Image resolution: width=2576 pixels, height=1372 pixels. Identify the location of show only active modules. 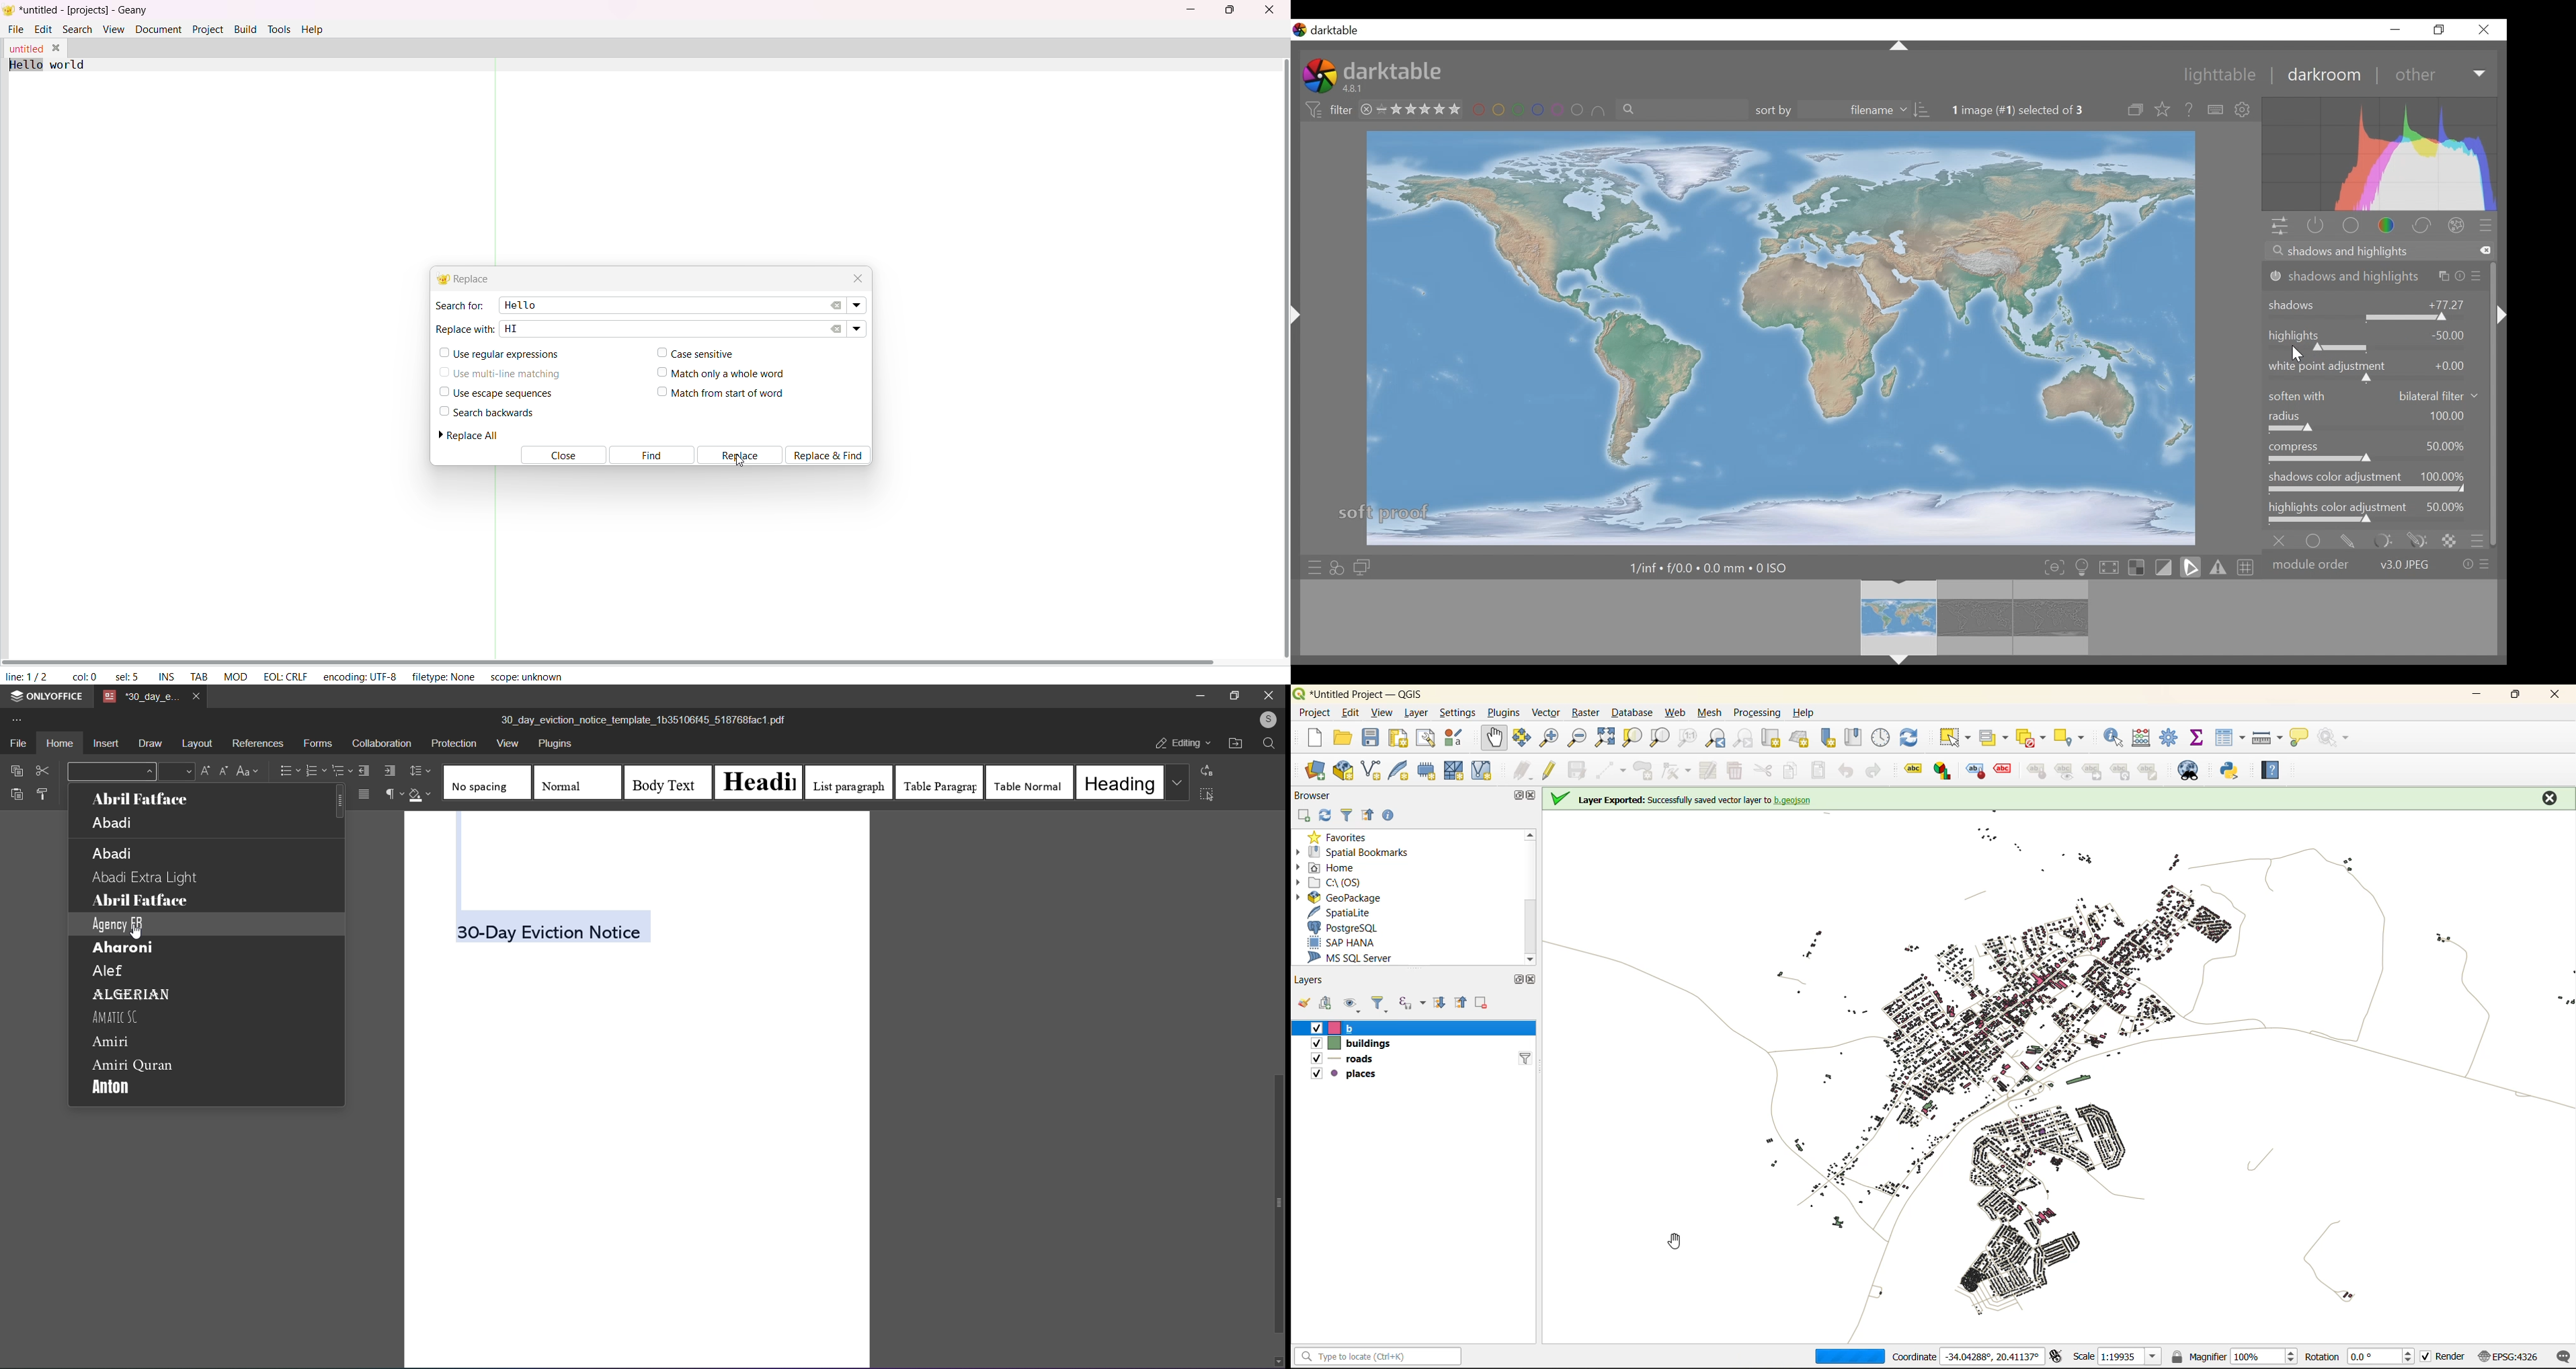
(2315, 226).